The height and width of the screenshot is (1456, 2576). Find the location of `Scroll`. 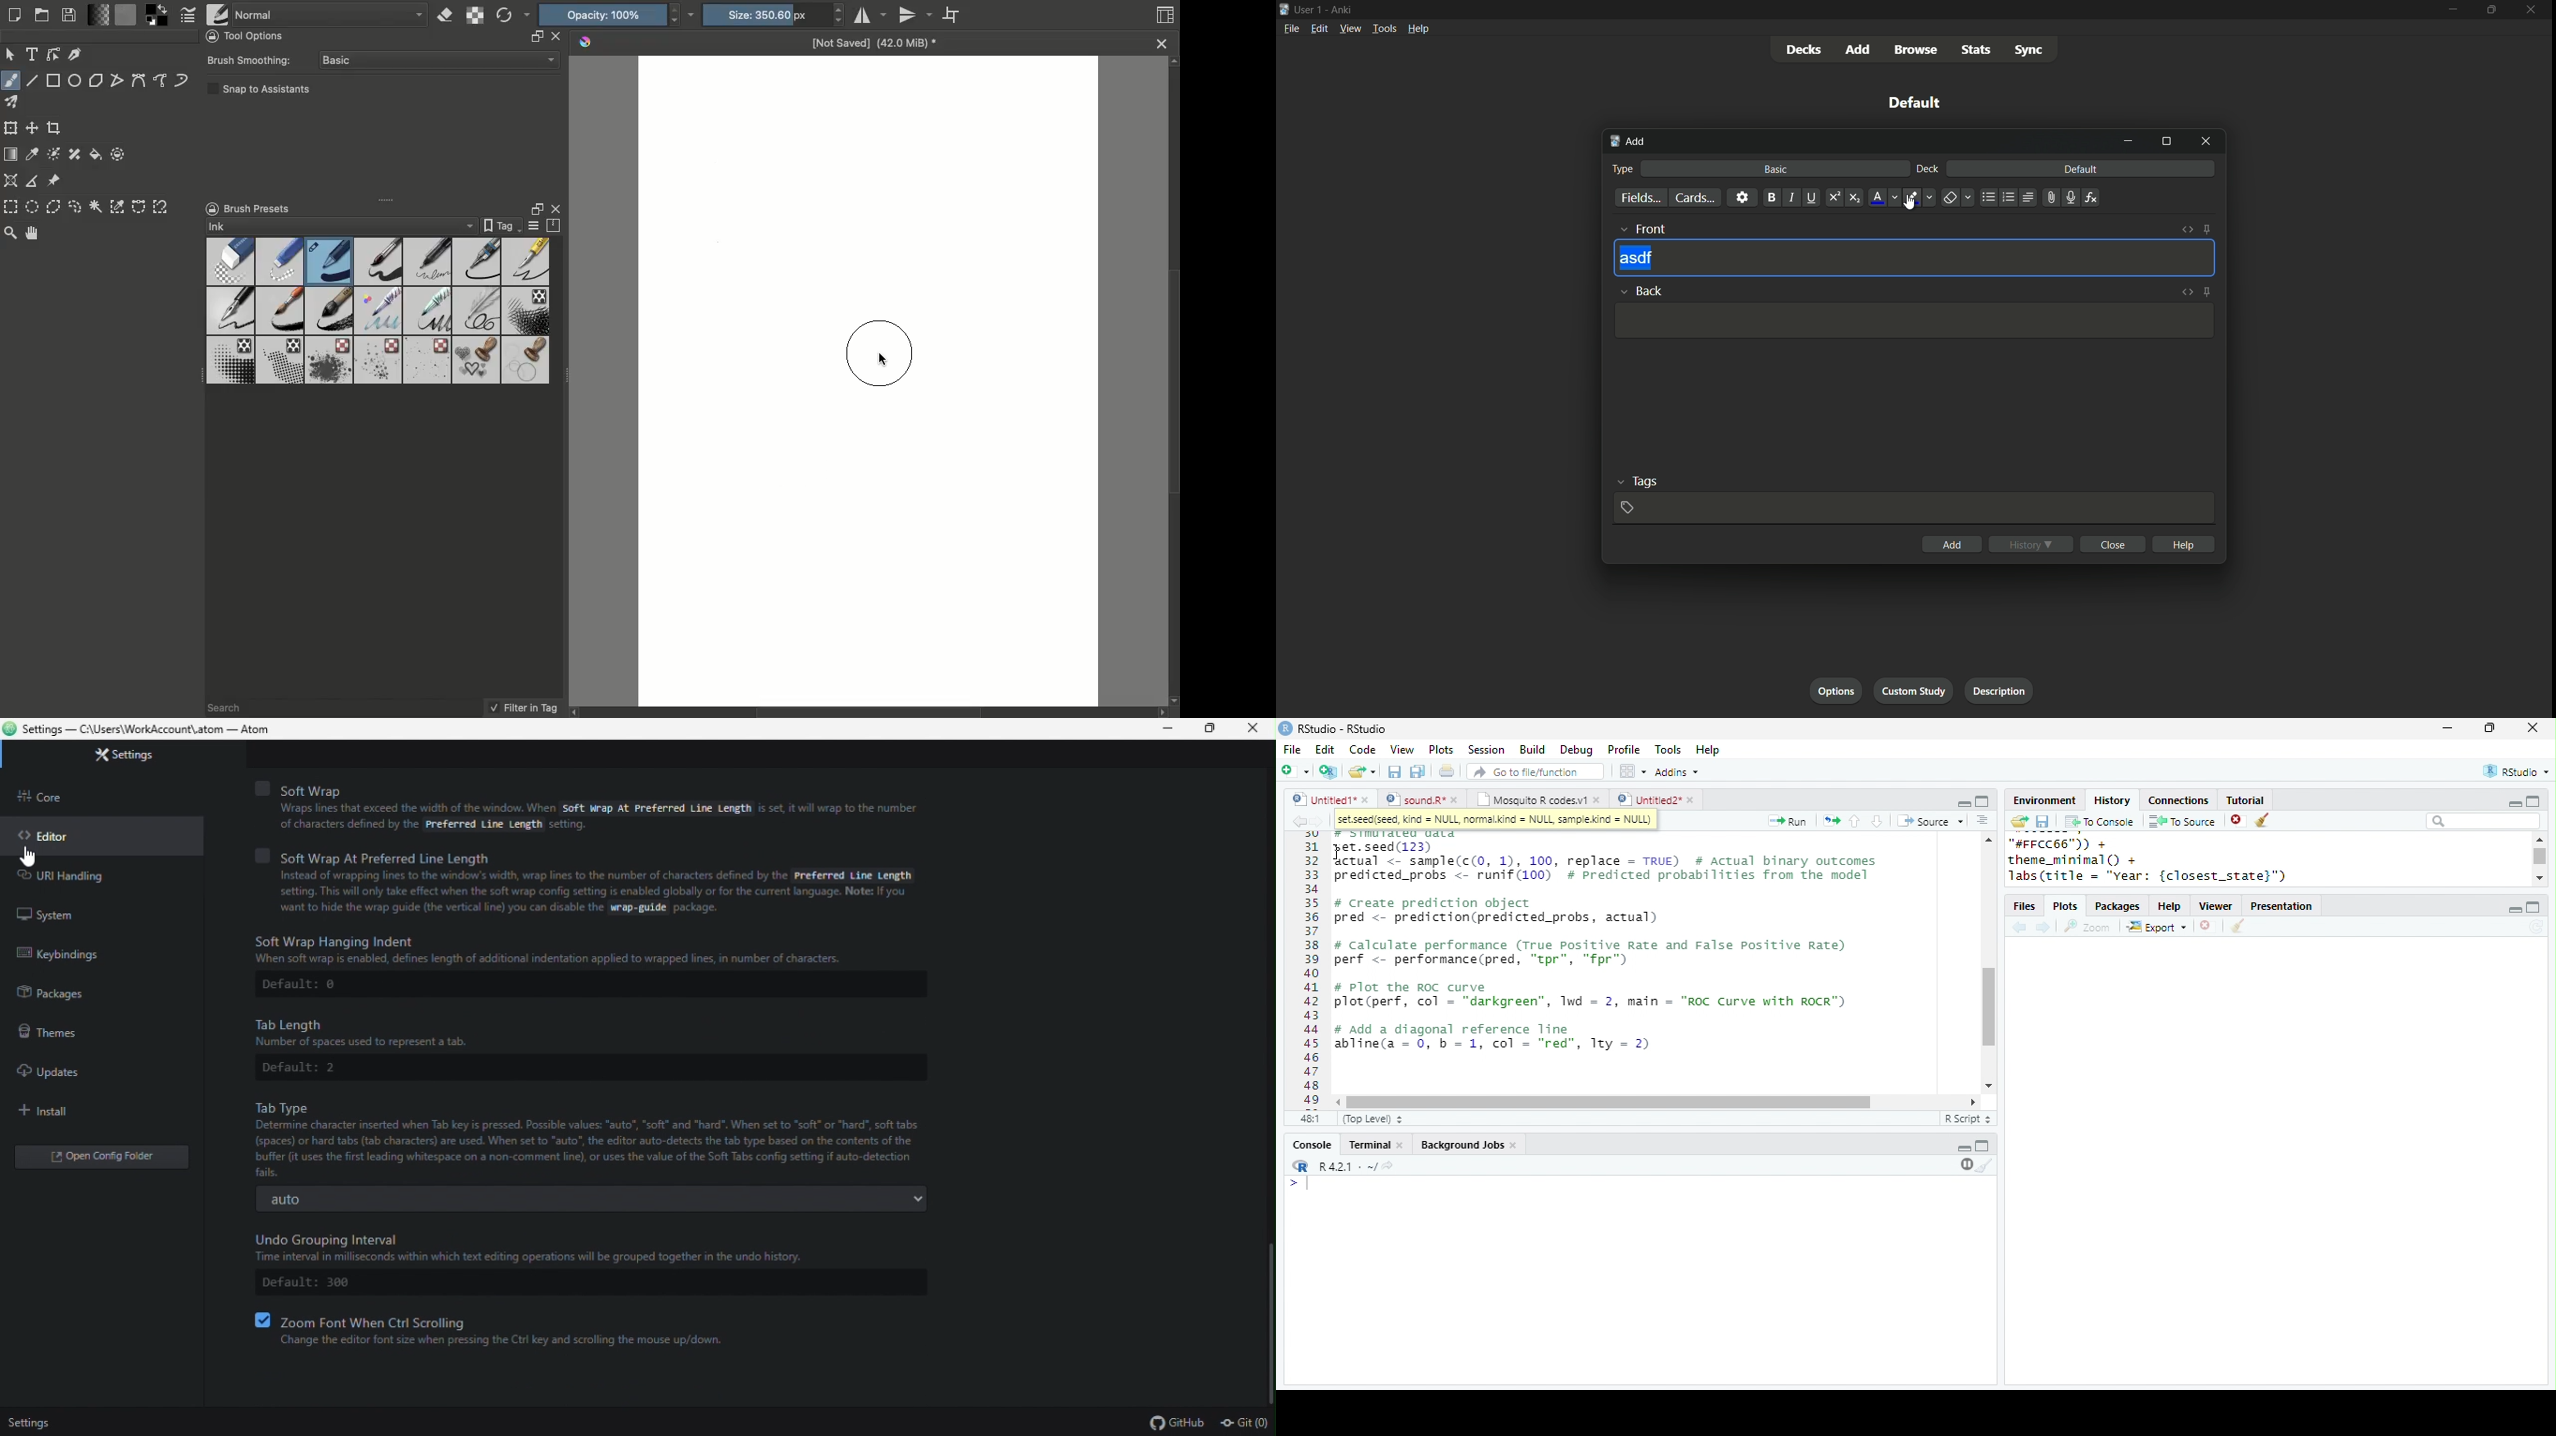

Scroll is located at coordinates (1173, 381).